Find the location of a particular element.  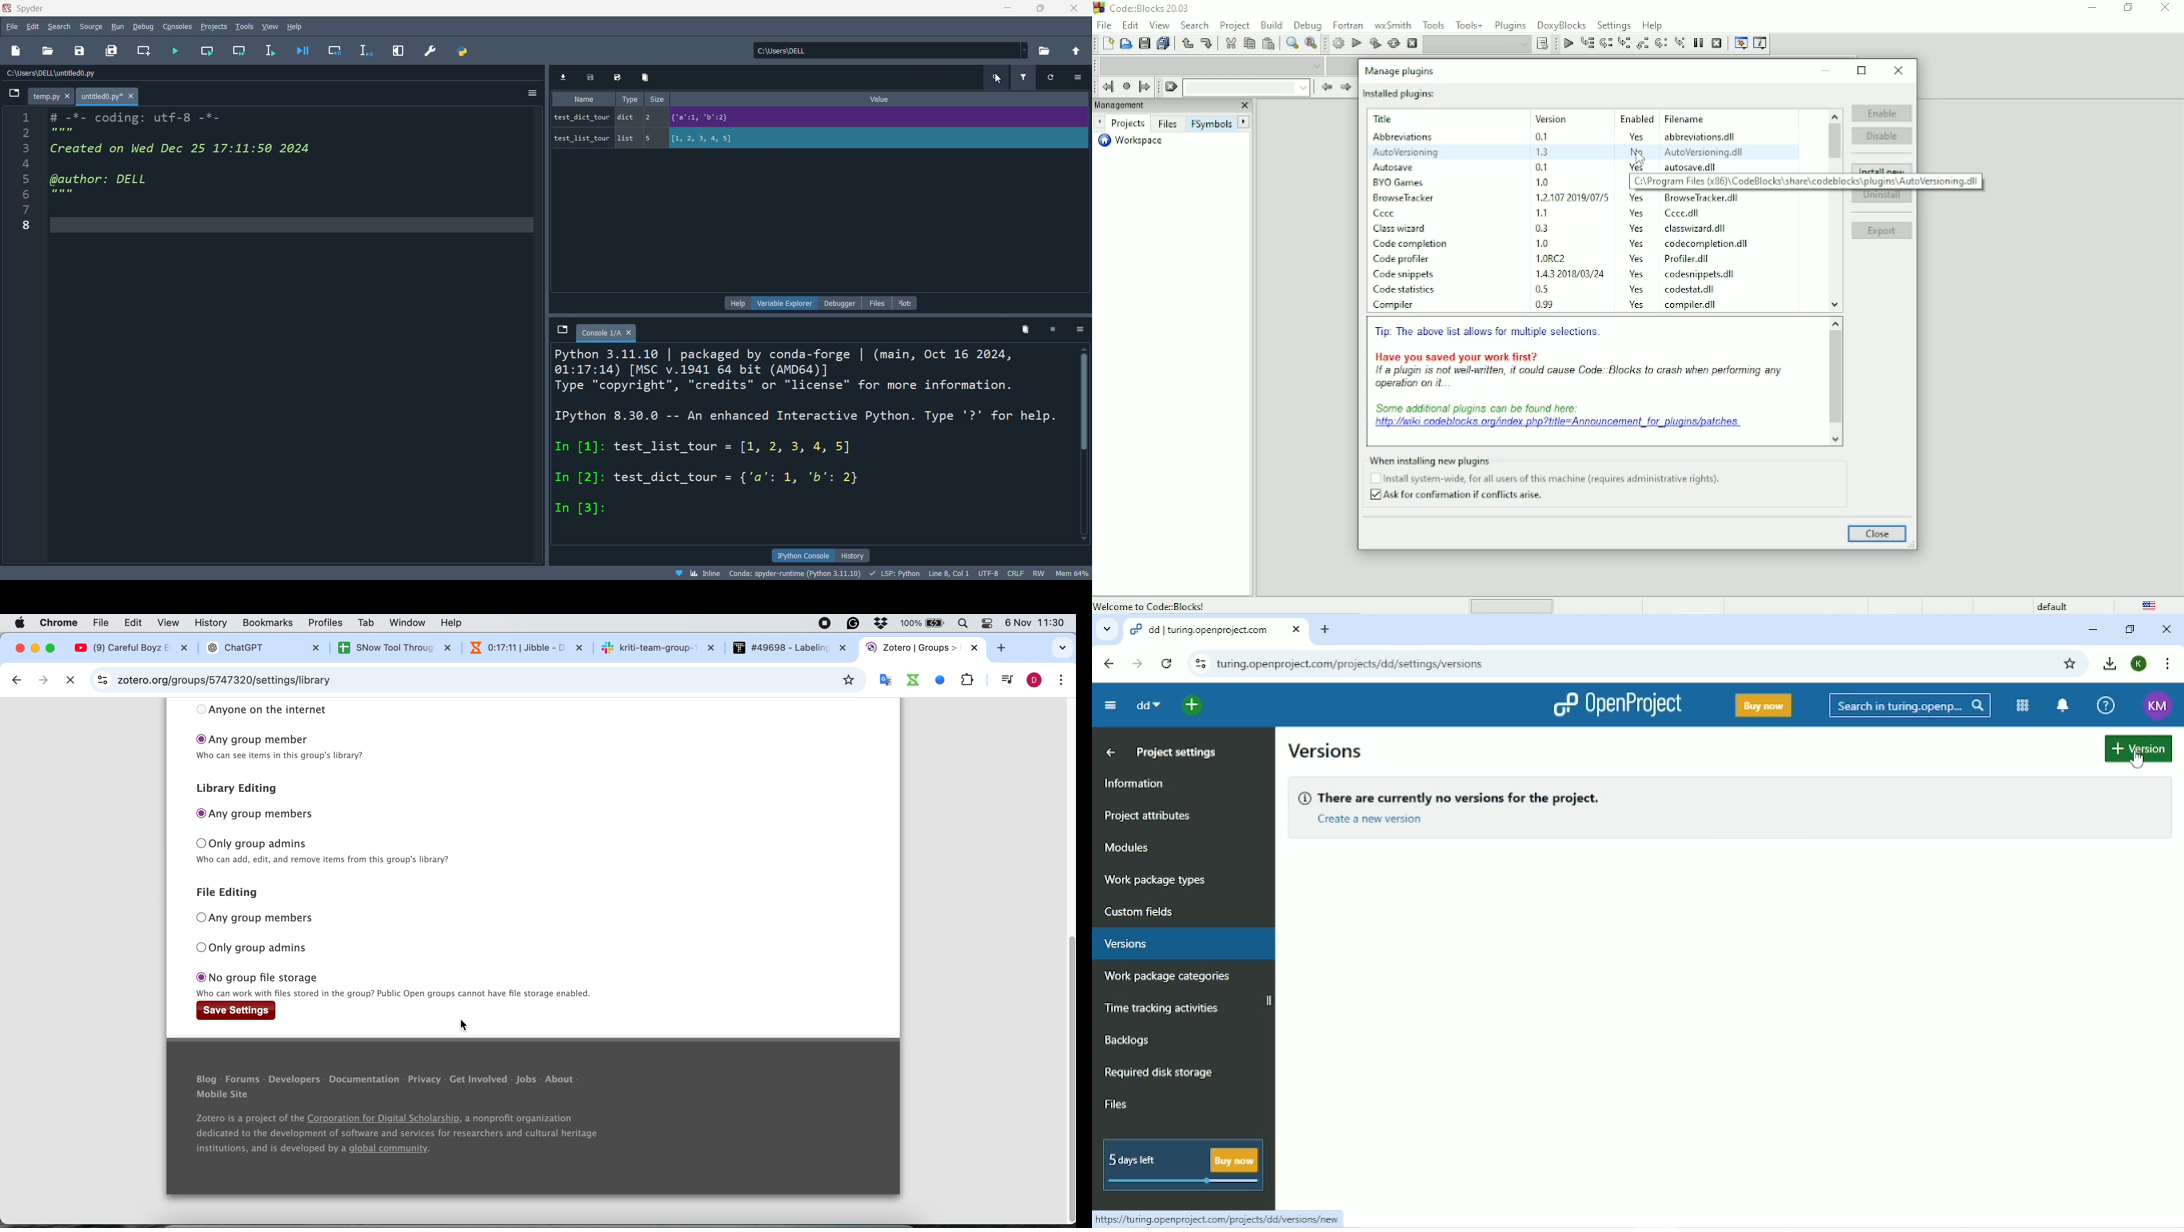

control your music video is located at coordinates (1005, 680).